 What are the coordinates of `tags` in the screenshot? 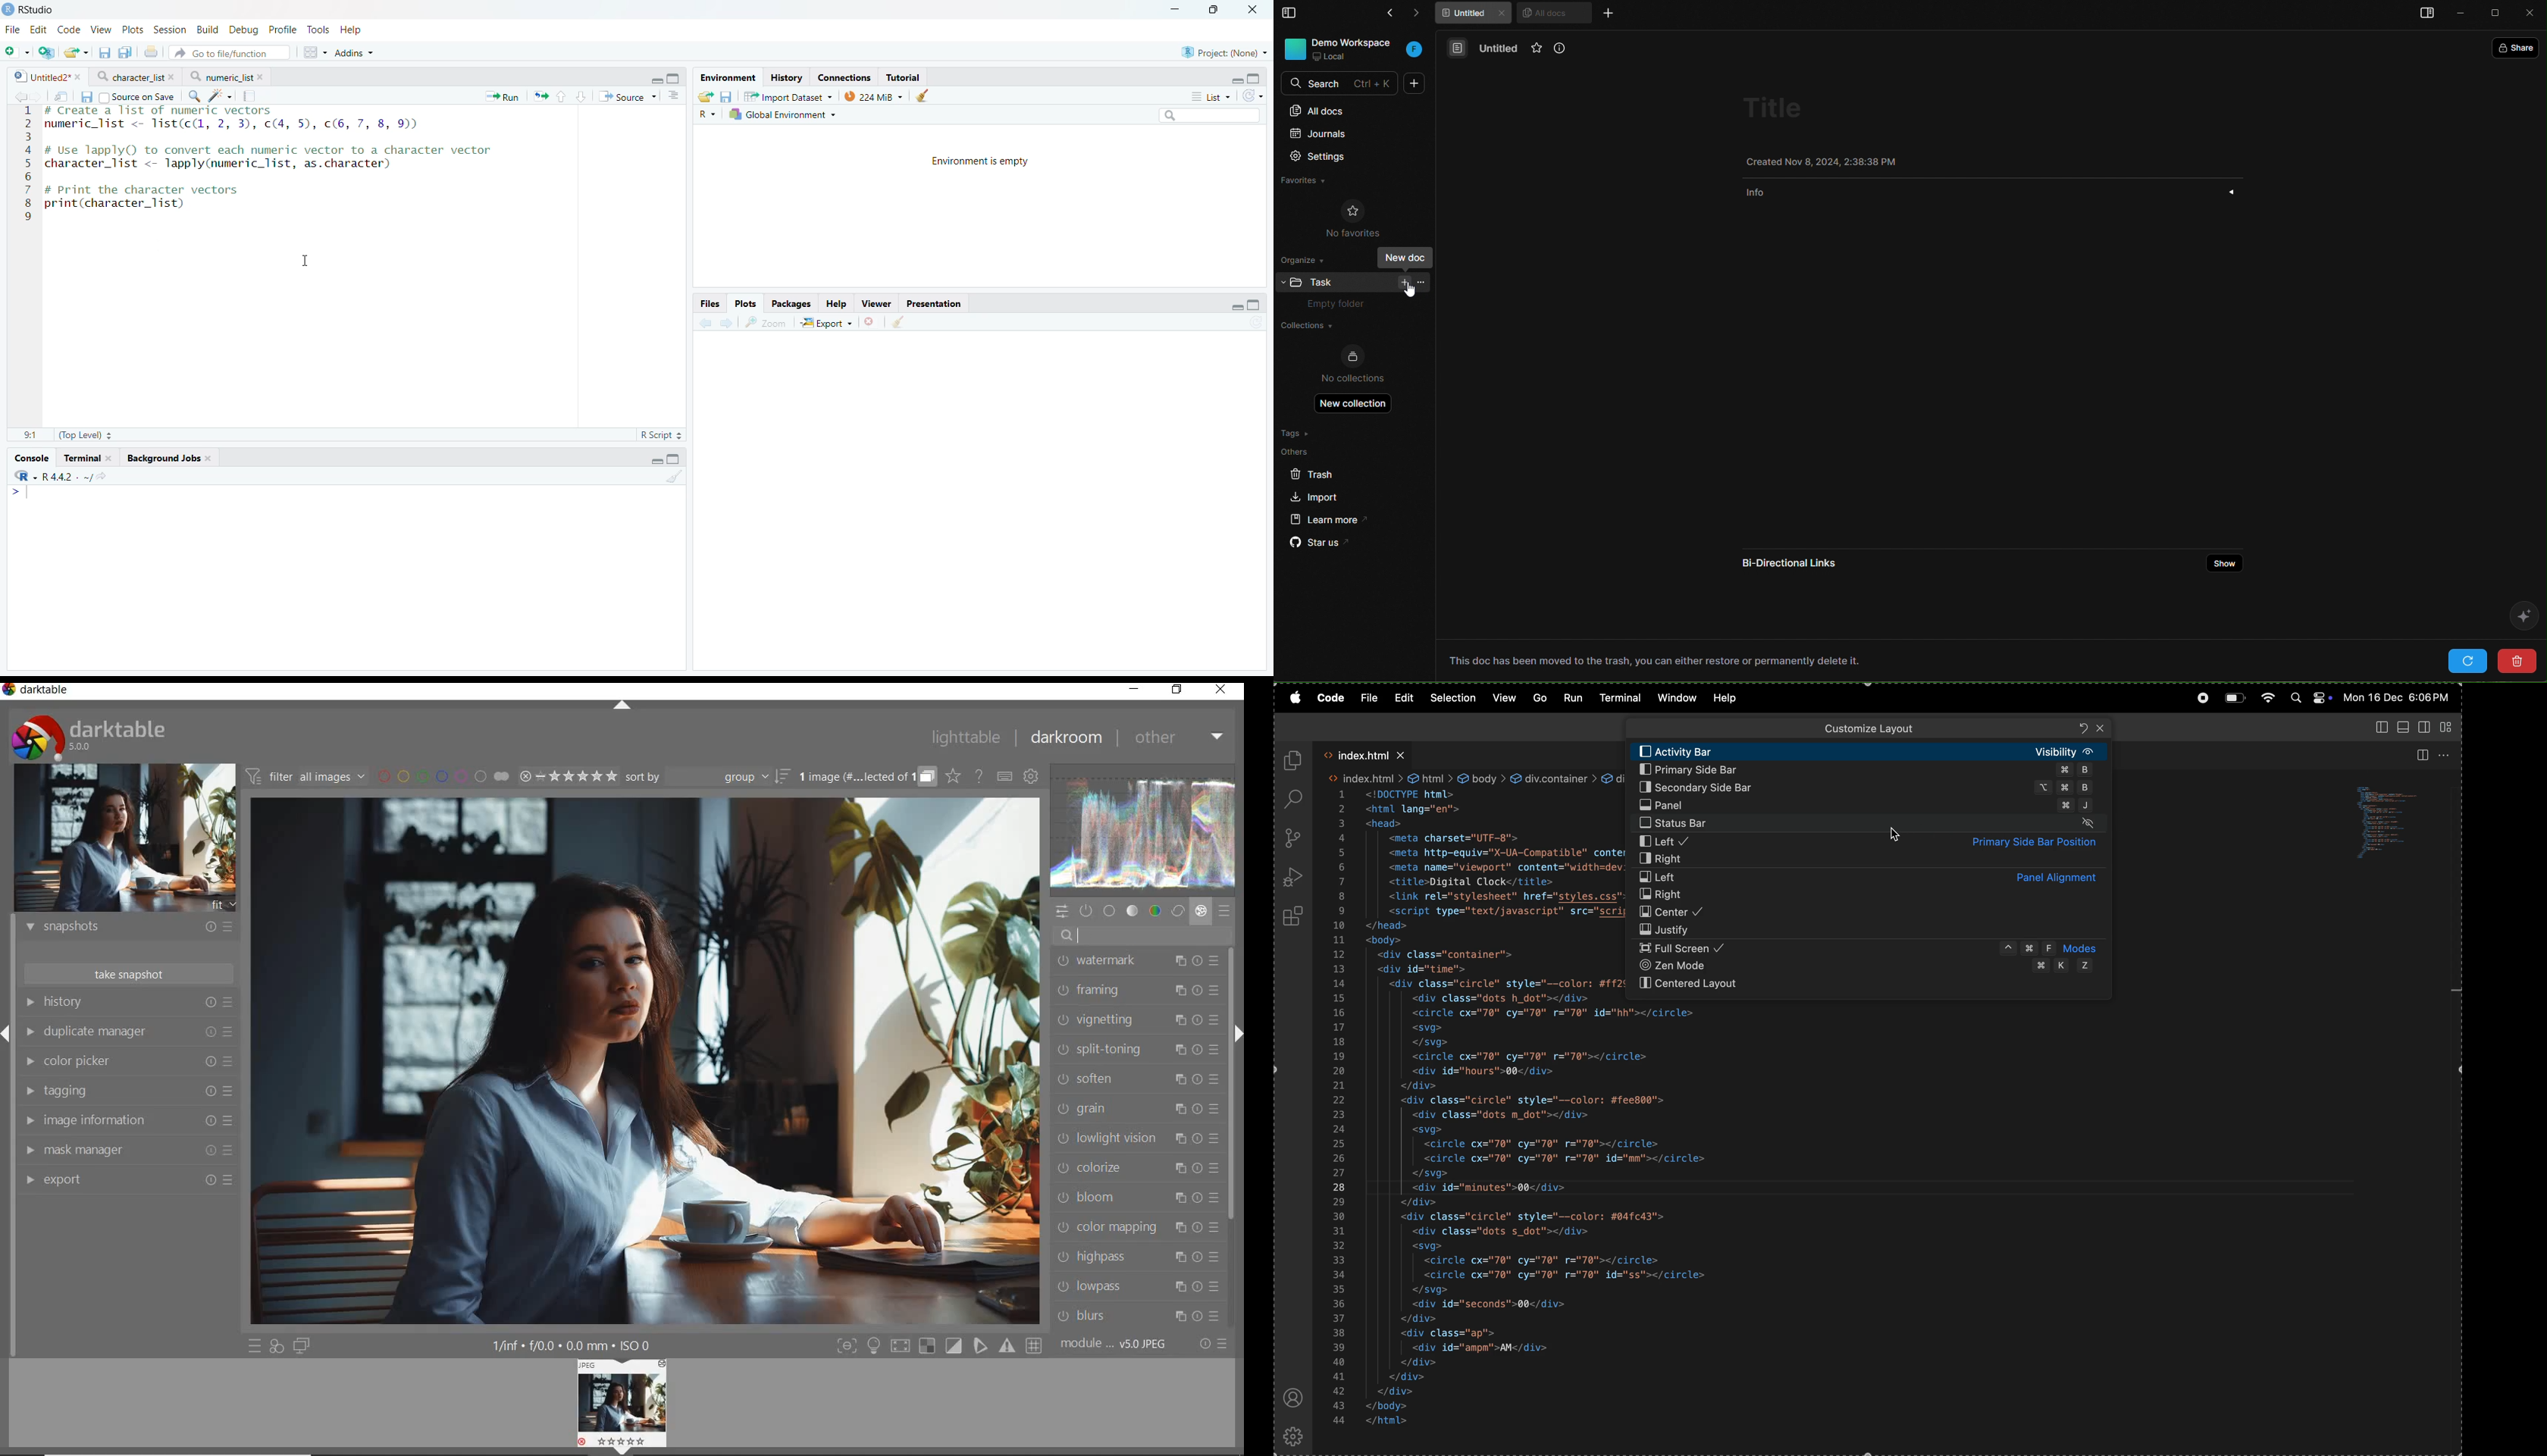 It's located at (1322, 434).